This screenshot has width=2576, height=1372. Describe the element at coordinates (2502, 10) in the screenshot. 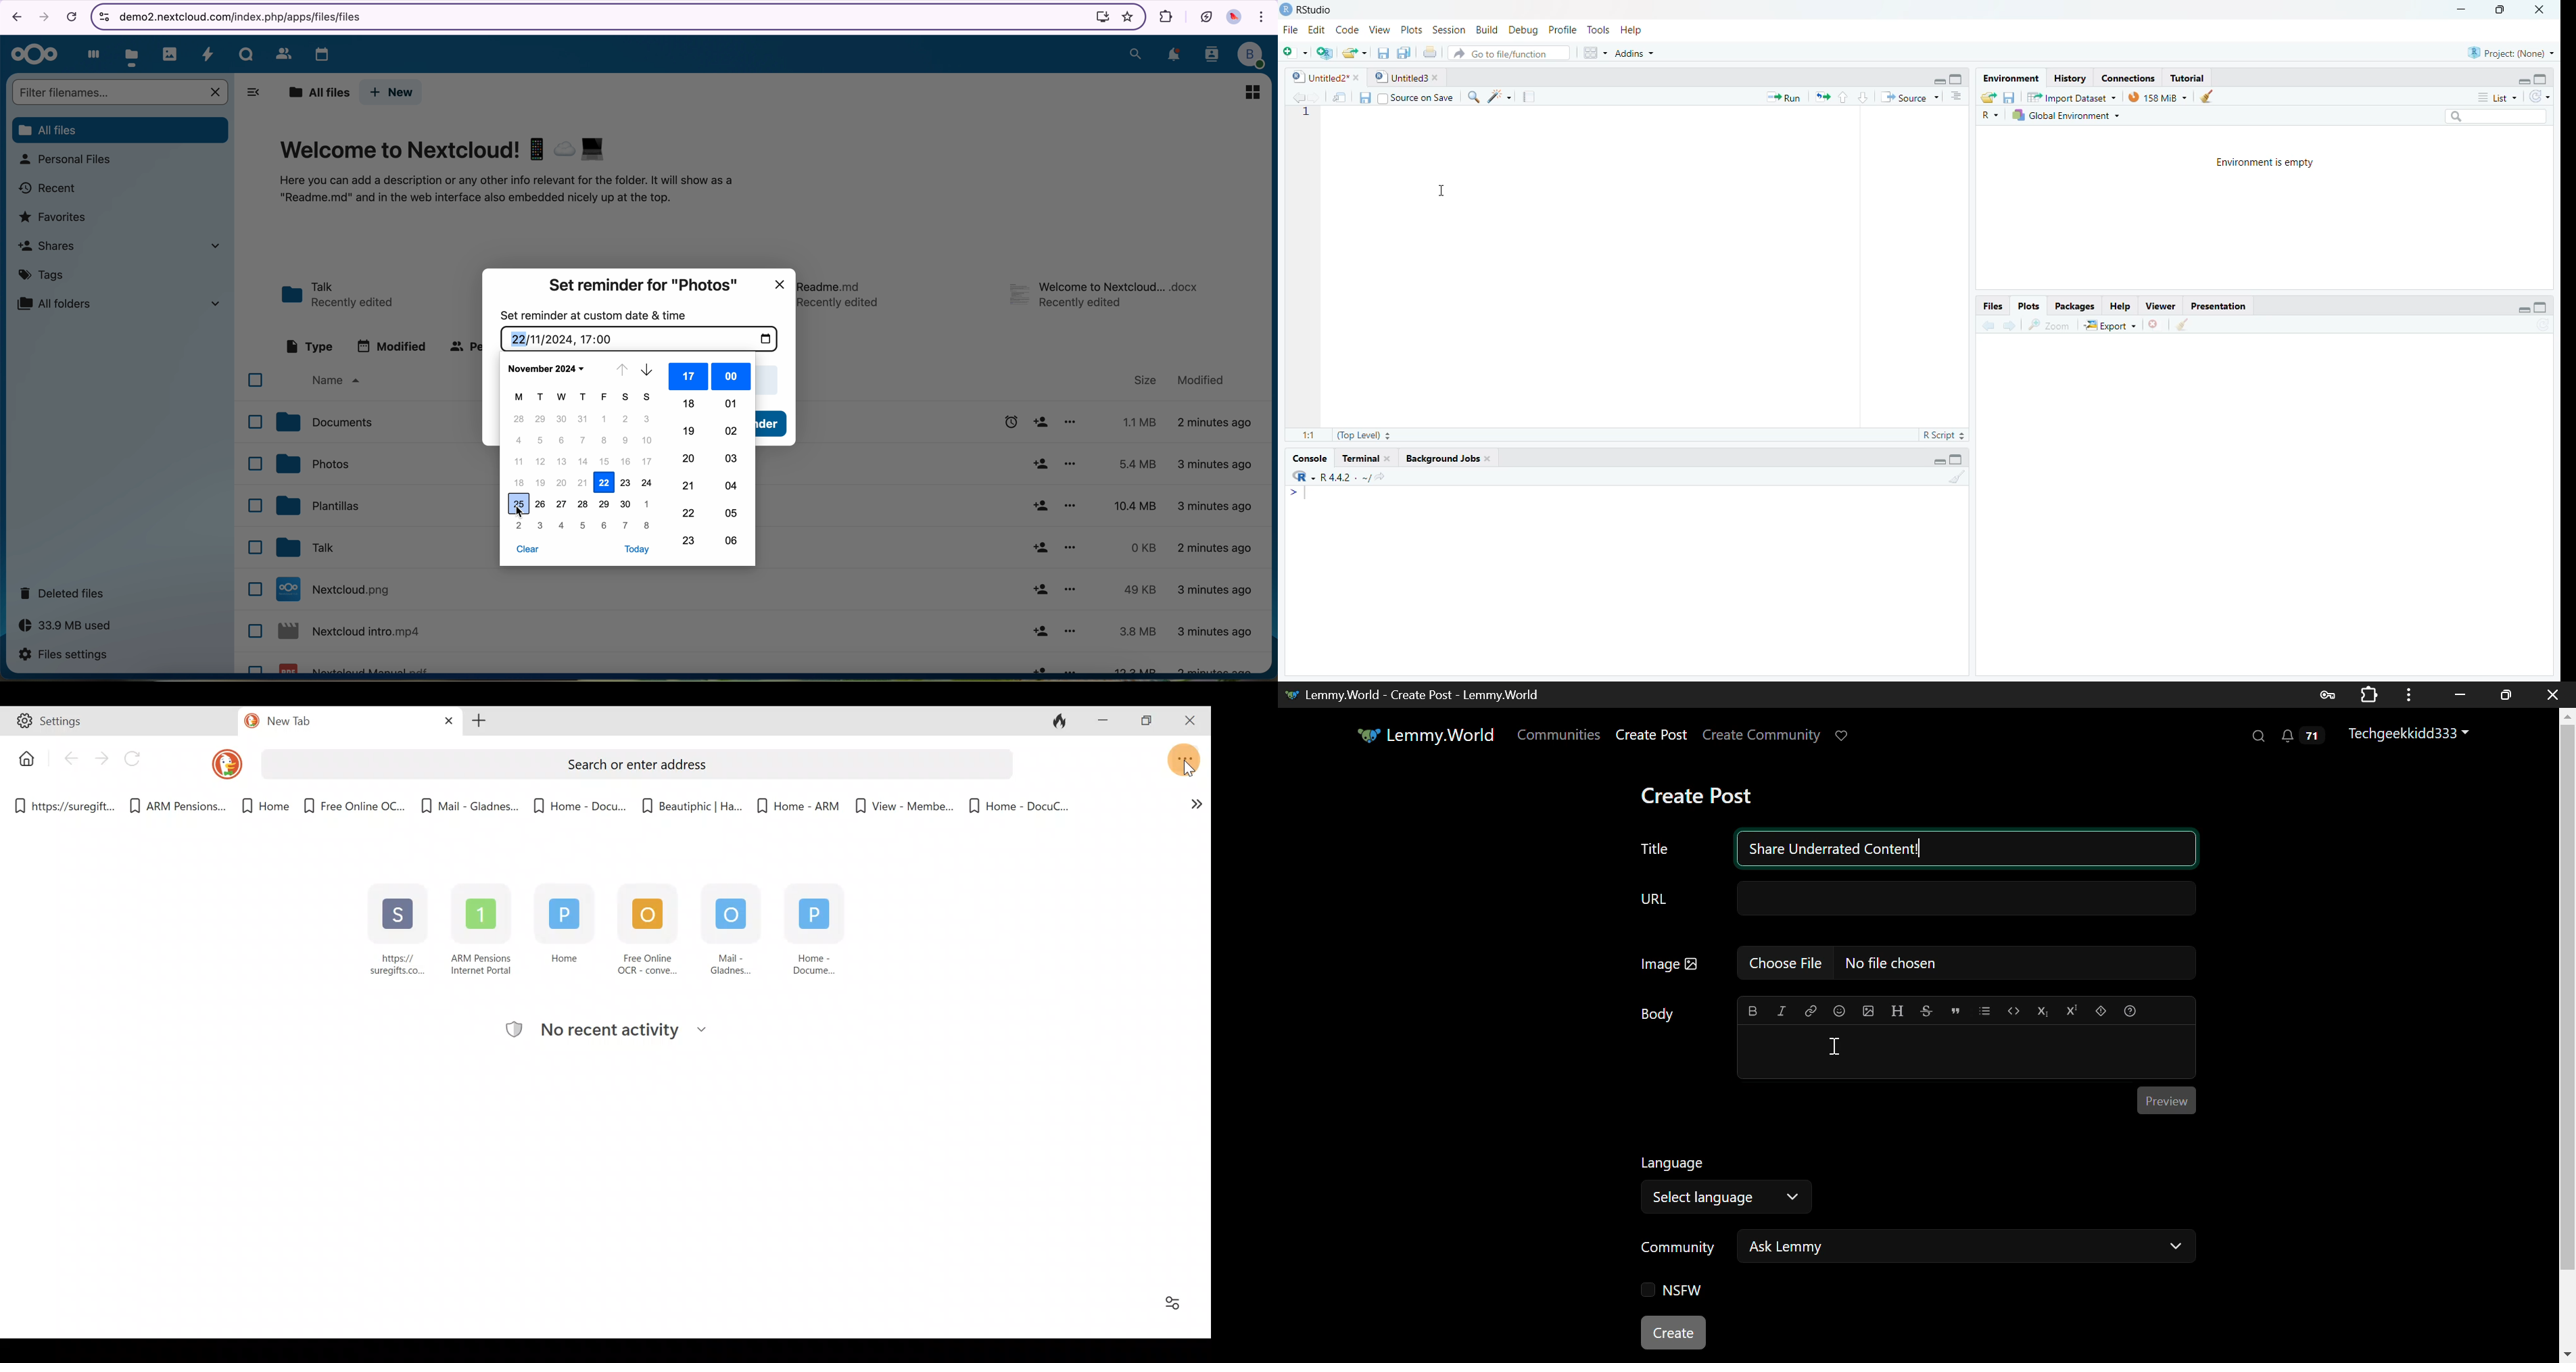

I see `maximize` at that location.